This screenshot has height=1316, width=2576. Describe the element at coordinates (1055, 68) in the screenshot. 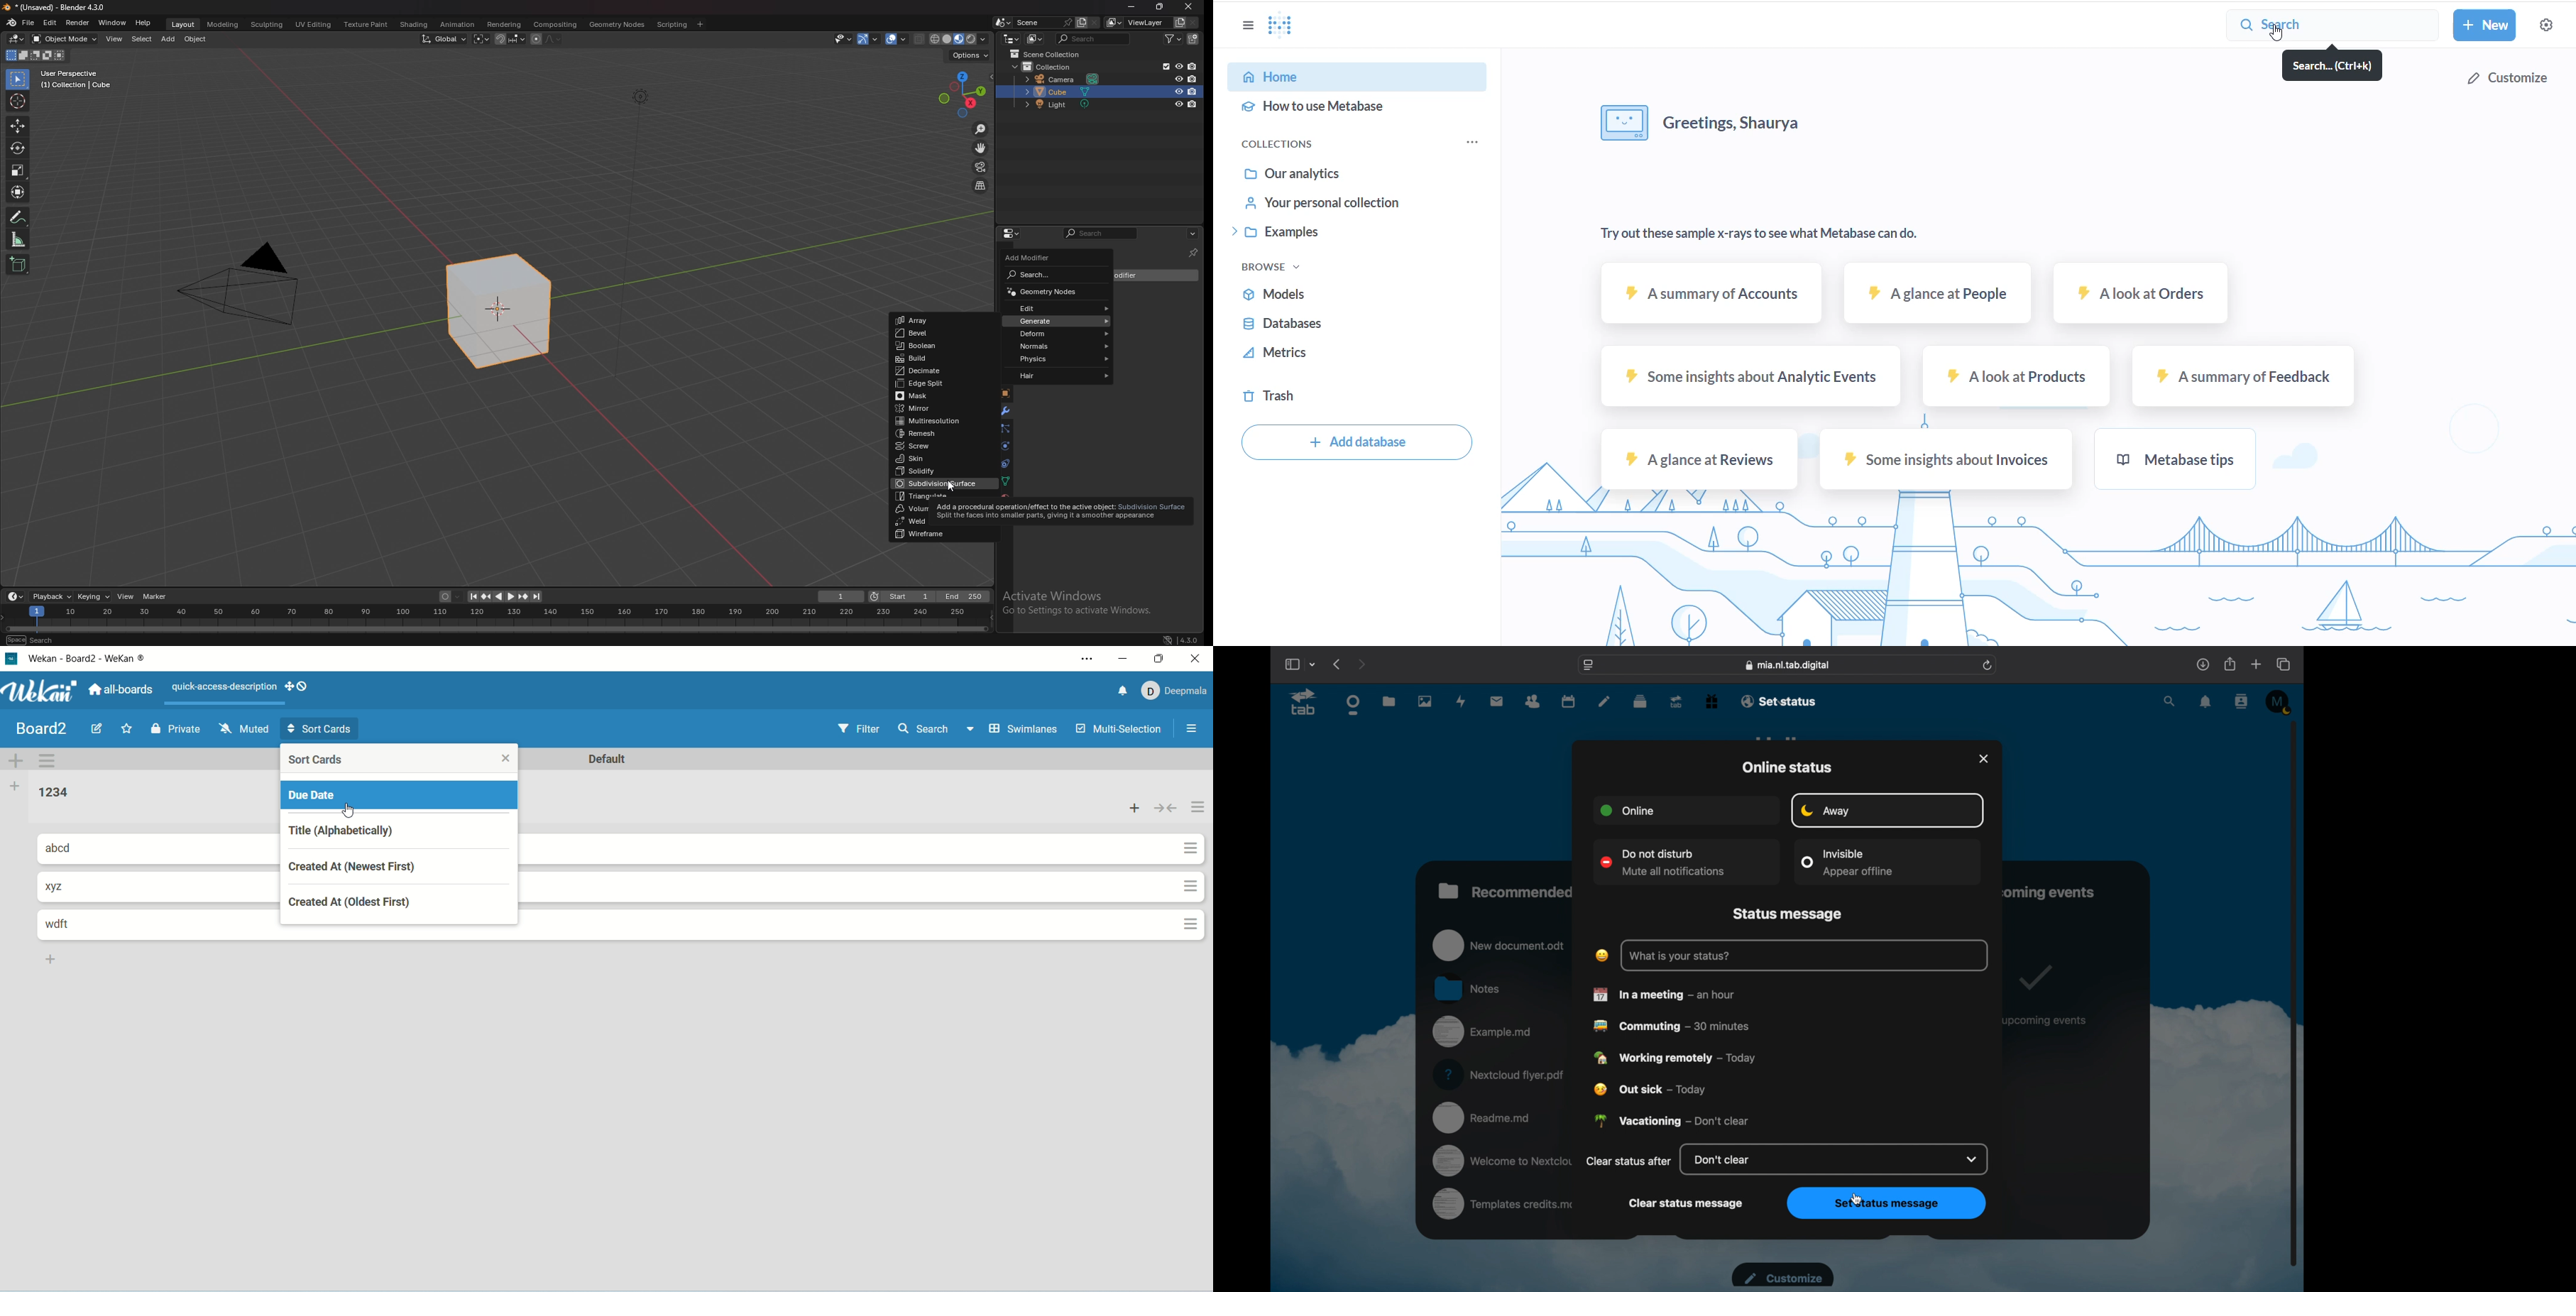

I see `collection` at that location.